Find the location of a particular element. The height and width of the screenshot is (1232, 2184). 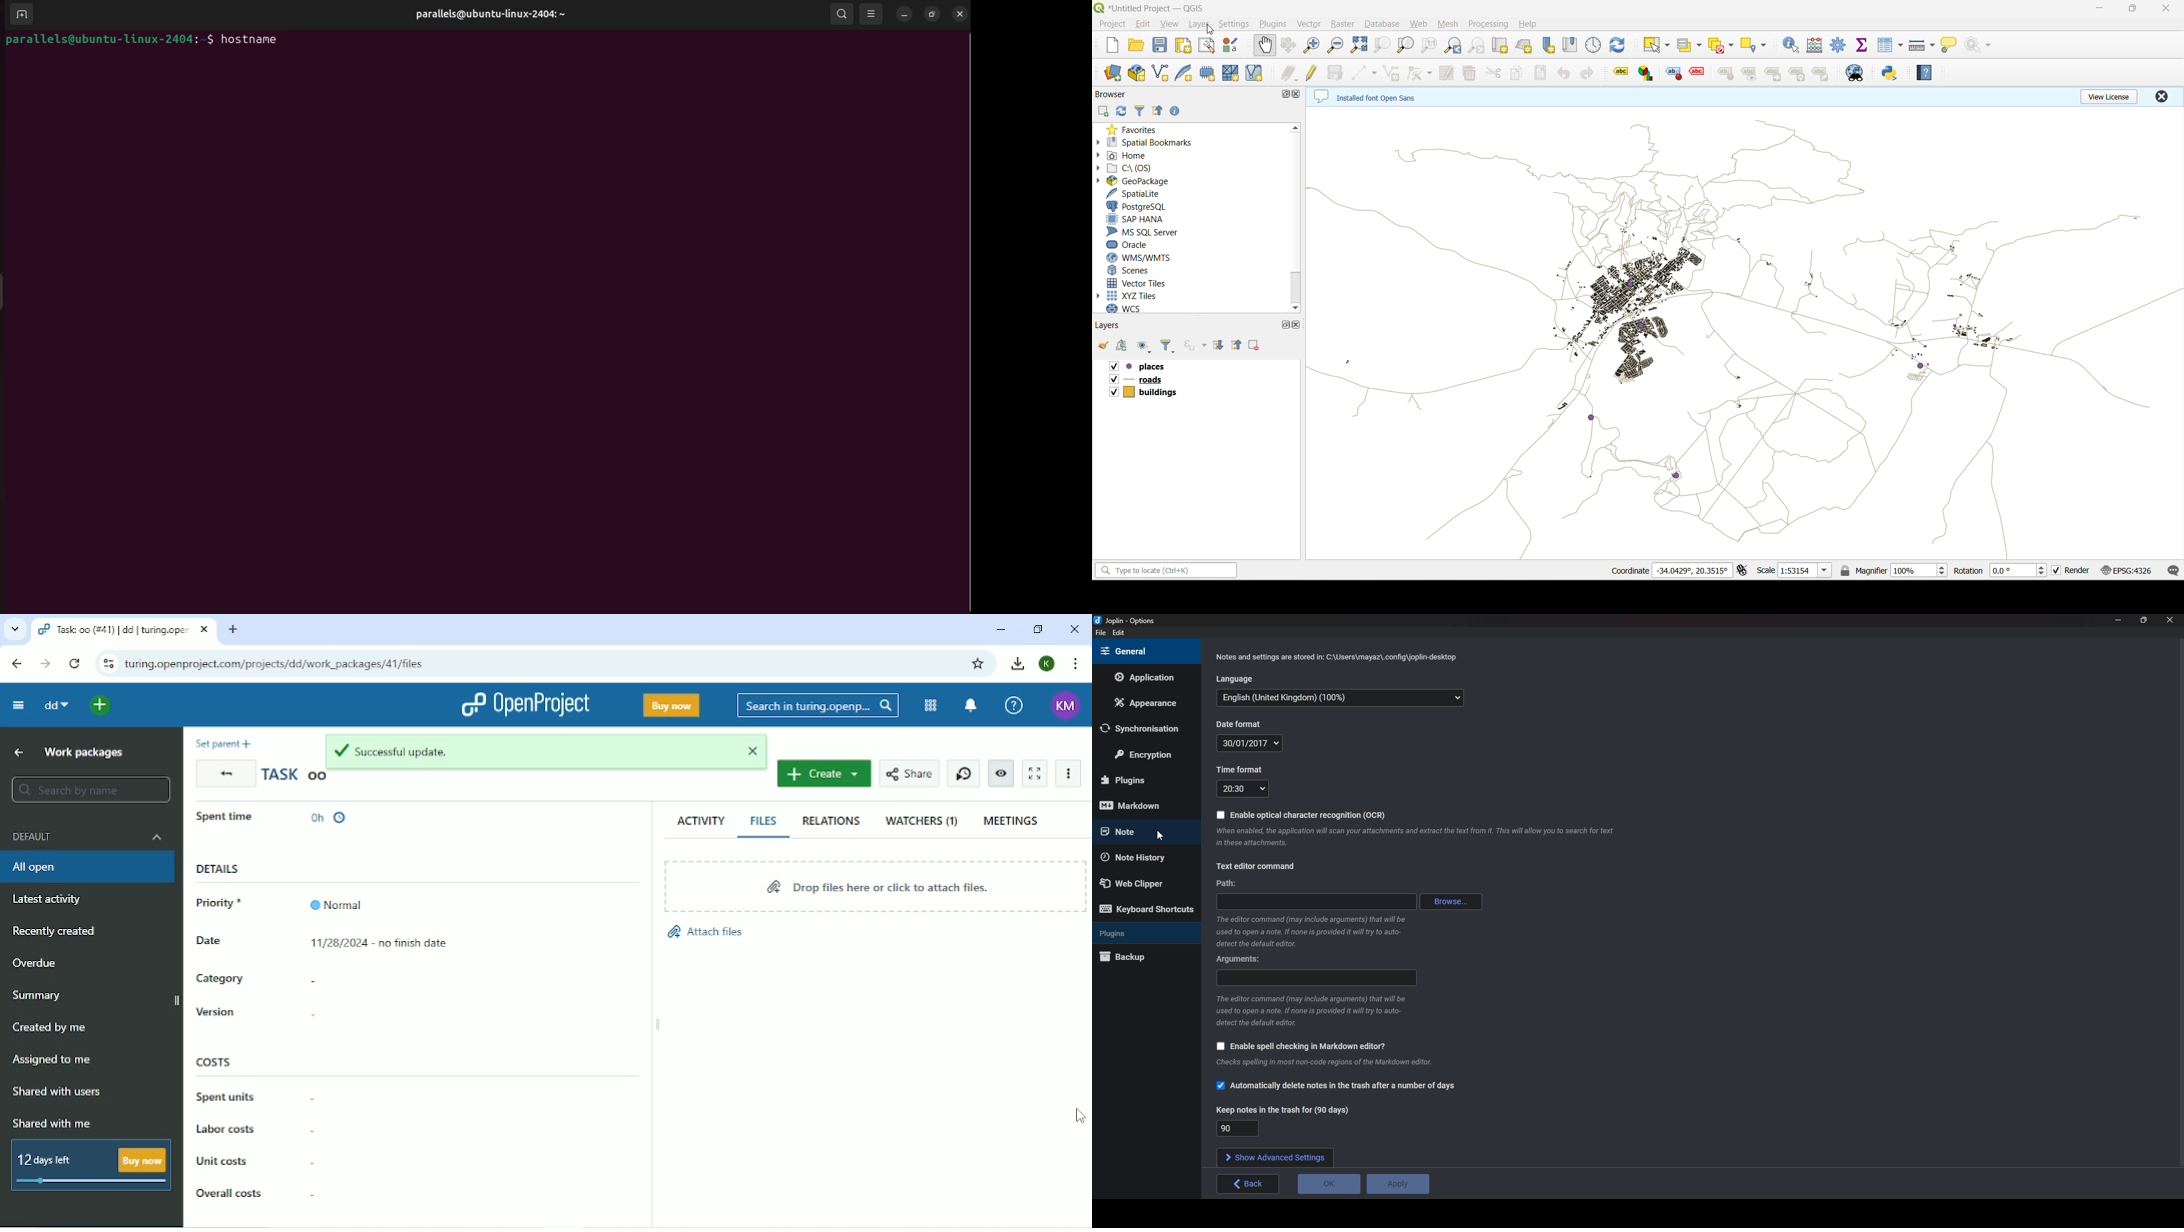

collapse all is located at coordinates (1159, 112).